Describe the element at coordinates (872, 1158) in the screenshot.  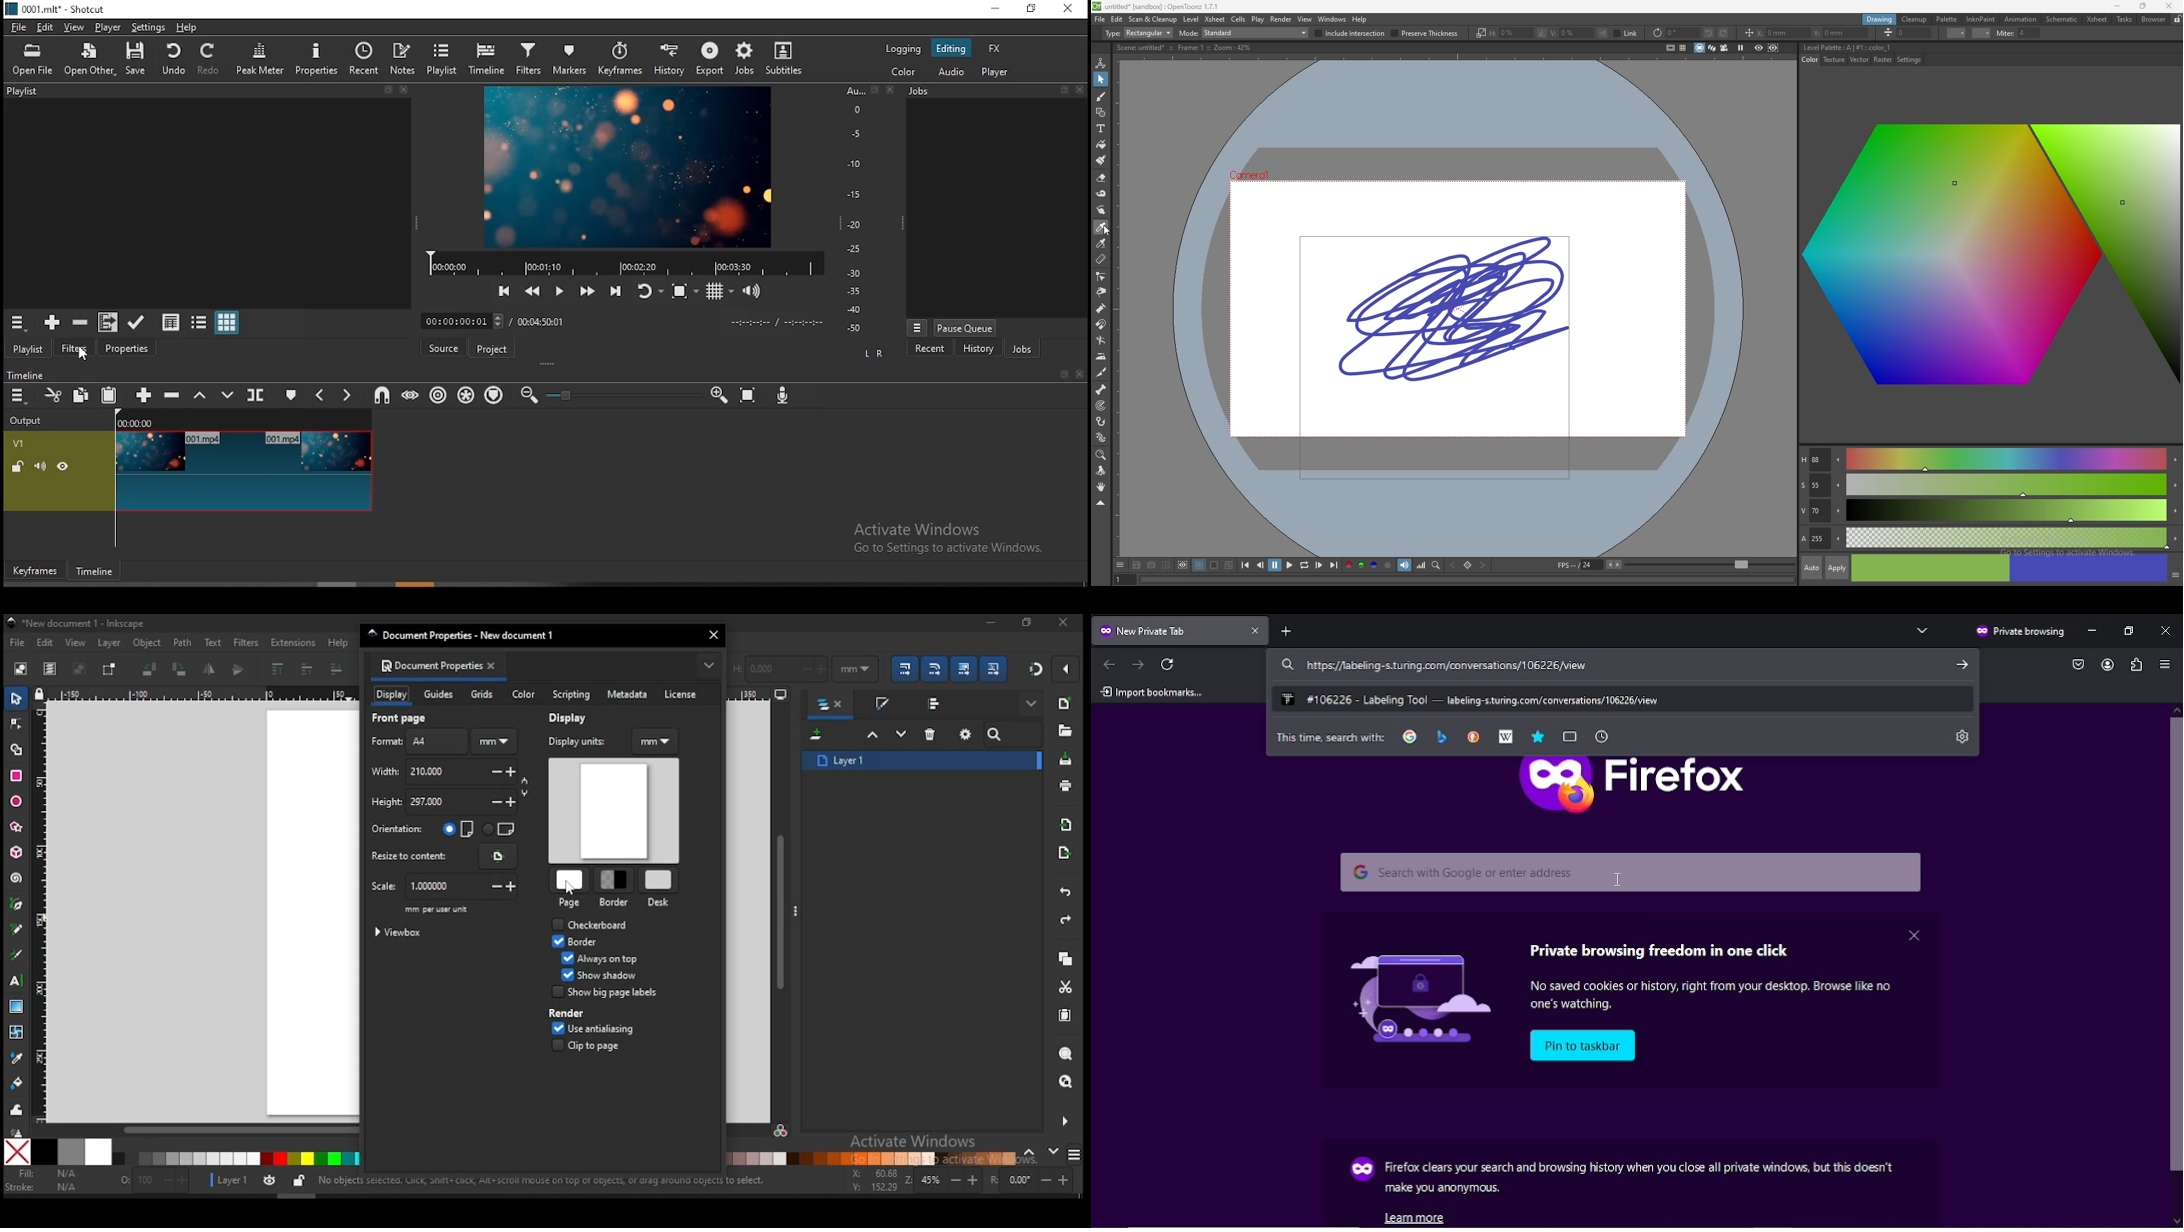
I see `color palette` at that location.